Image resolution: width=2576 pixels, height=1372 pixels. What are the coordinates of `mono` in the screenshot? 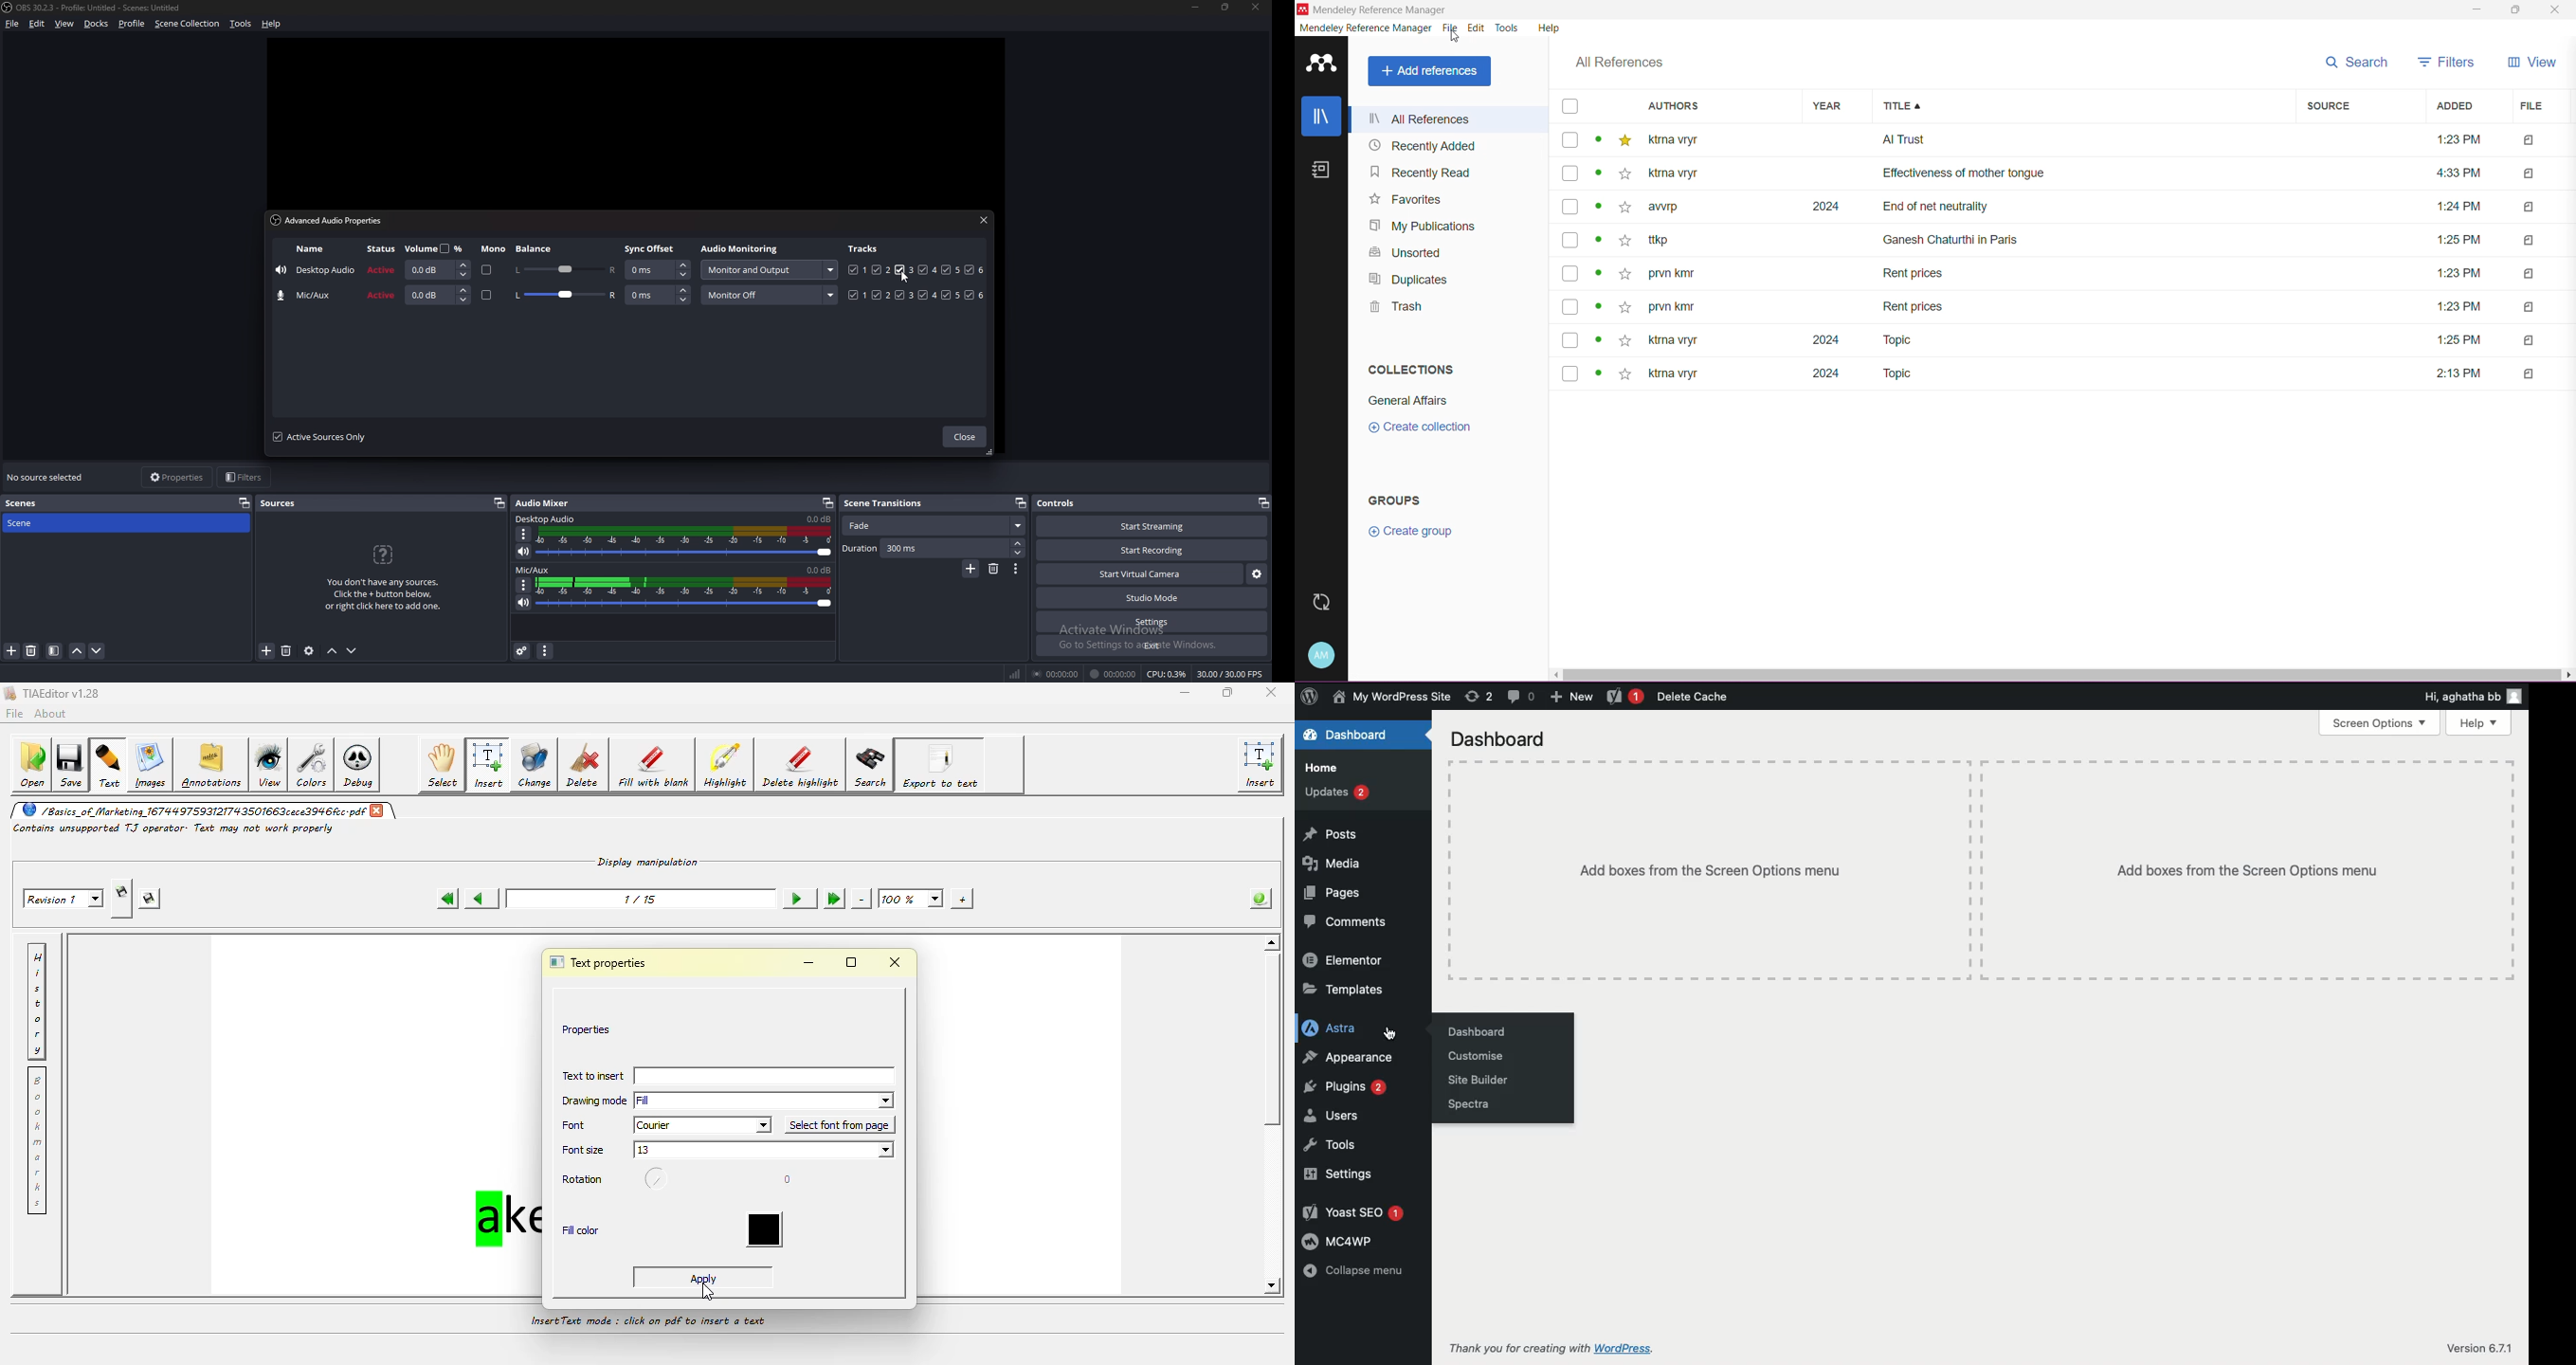 It's located at (487, 296).